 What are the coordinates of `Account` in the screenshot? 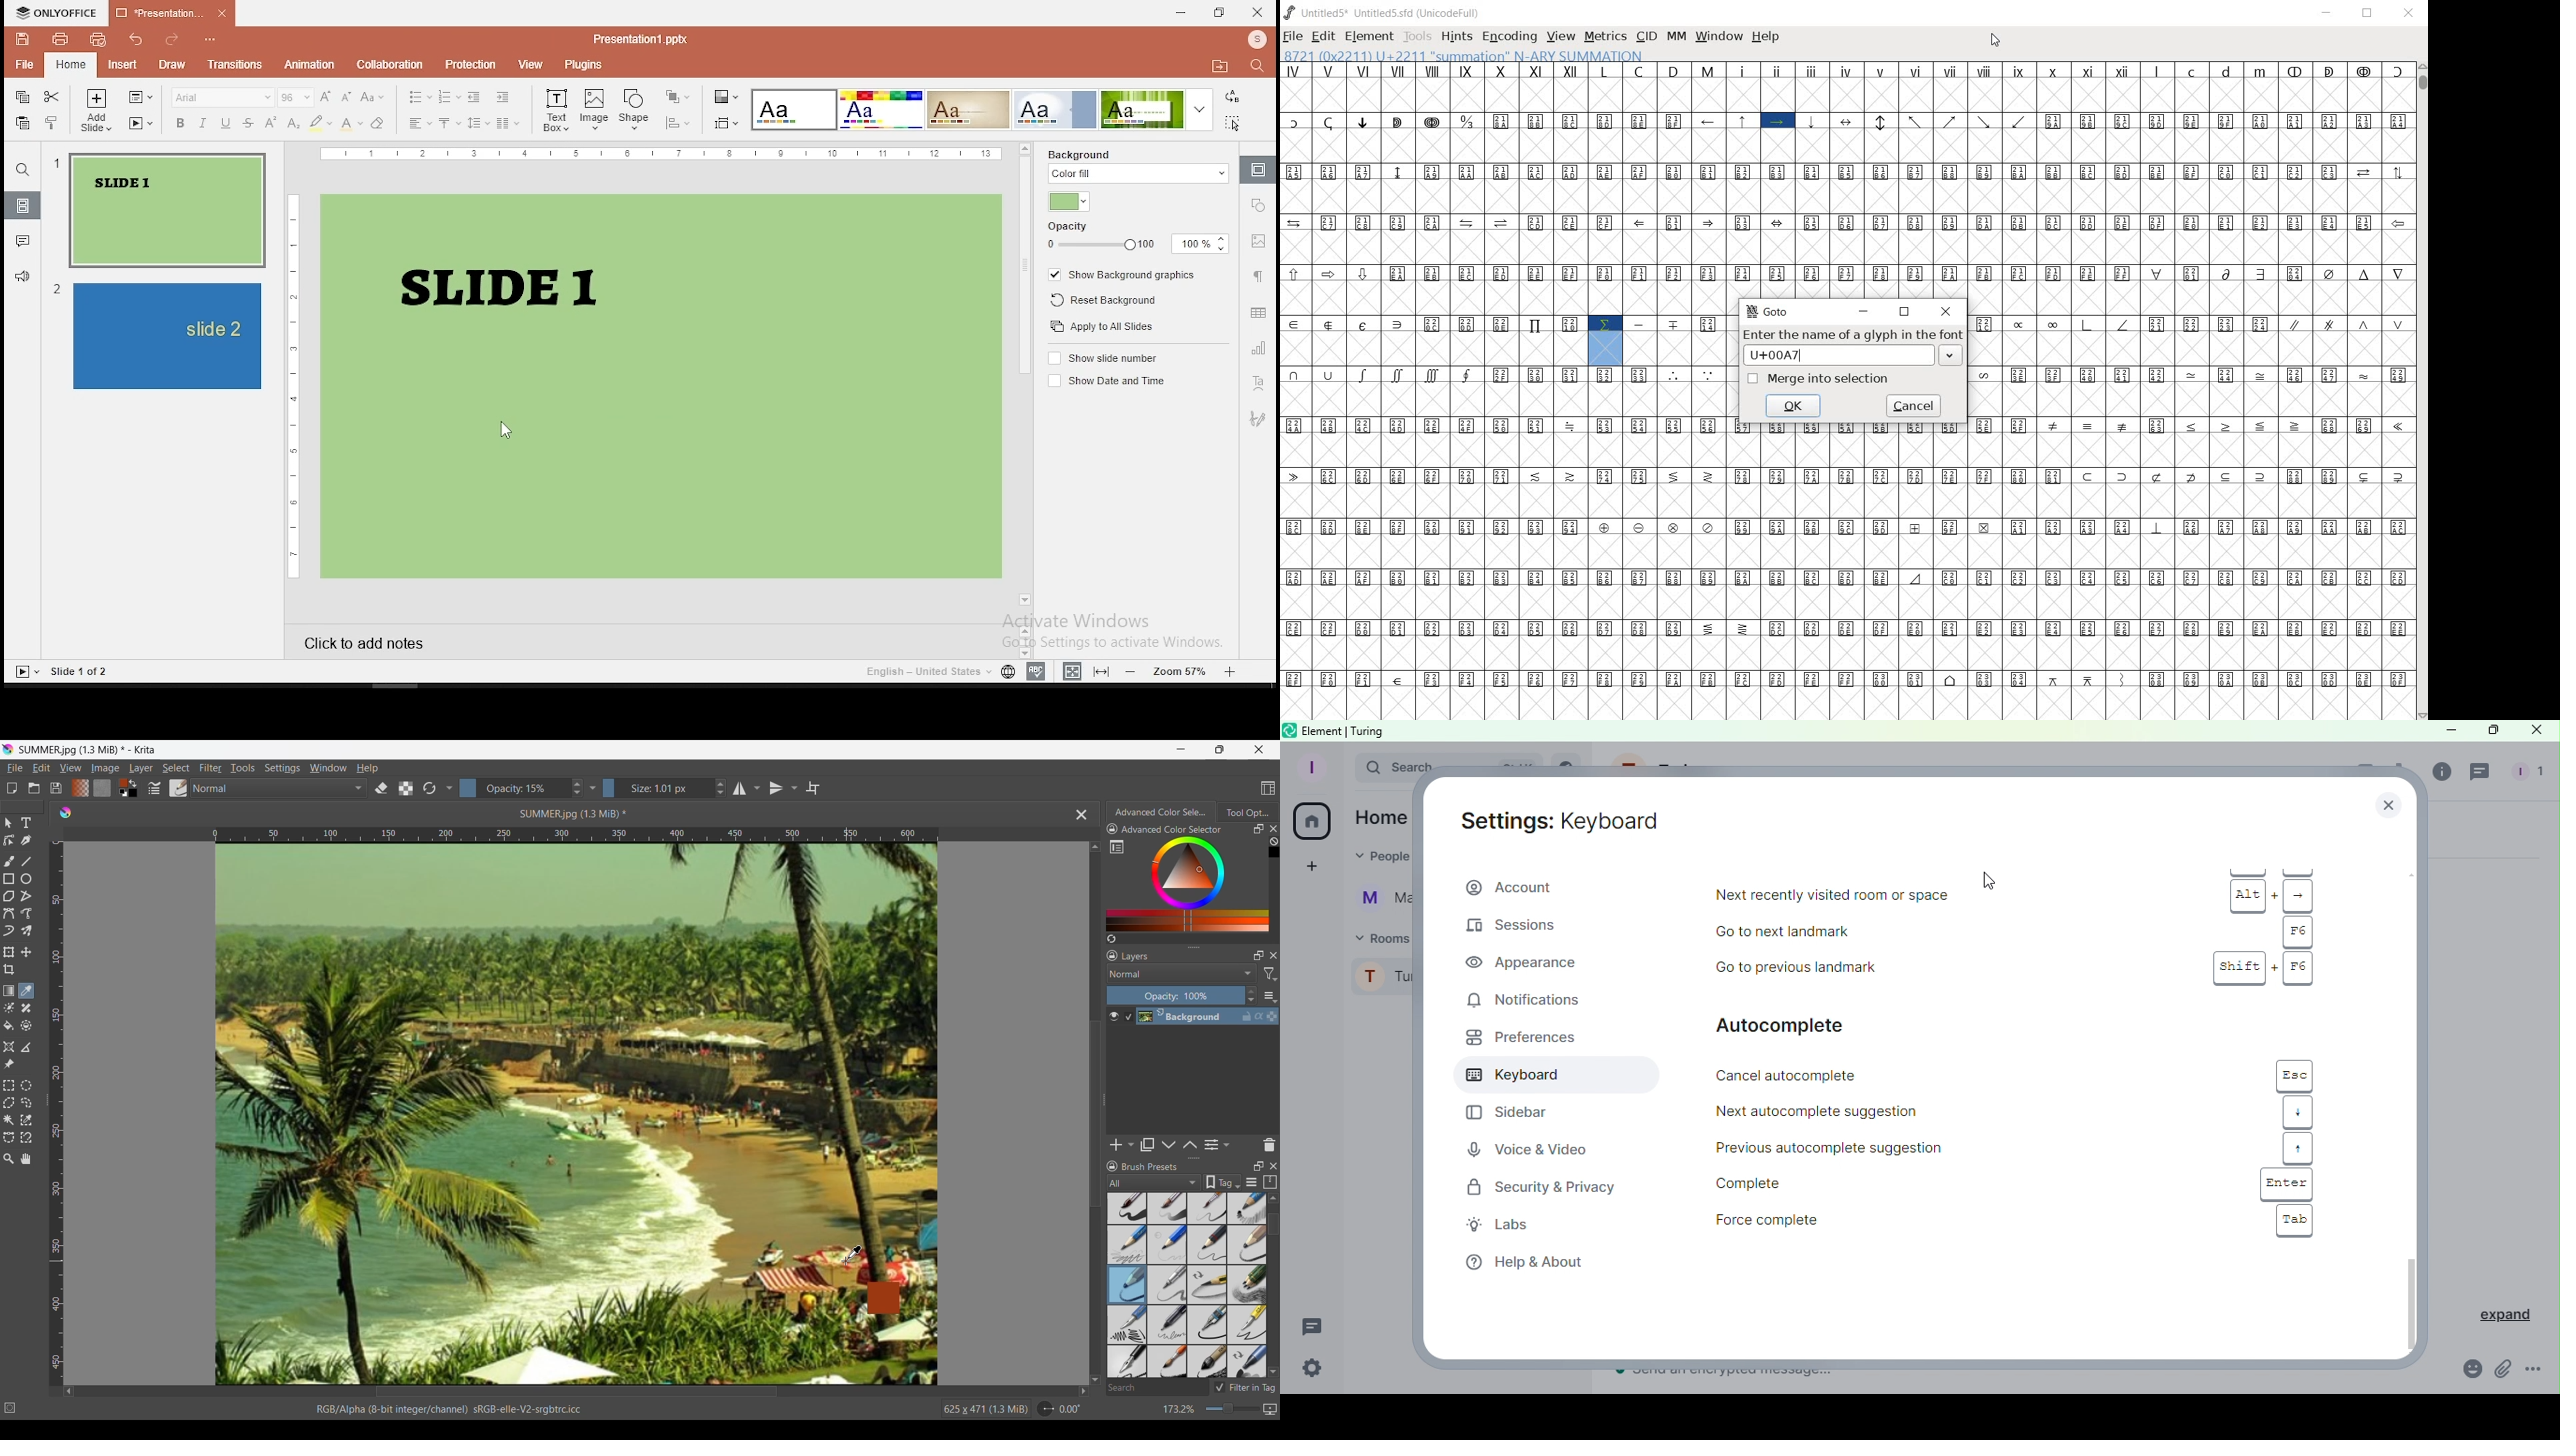 It's located at (1558, 886).